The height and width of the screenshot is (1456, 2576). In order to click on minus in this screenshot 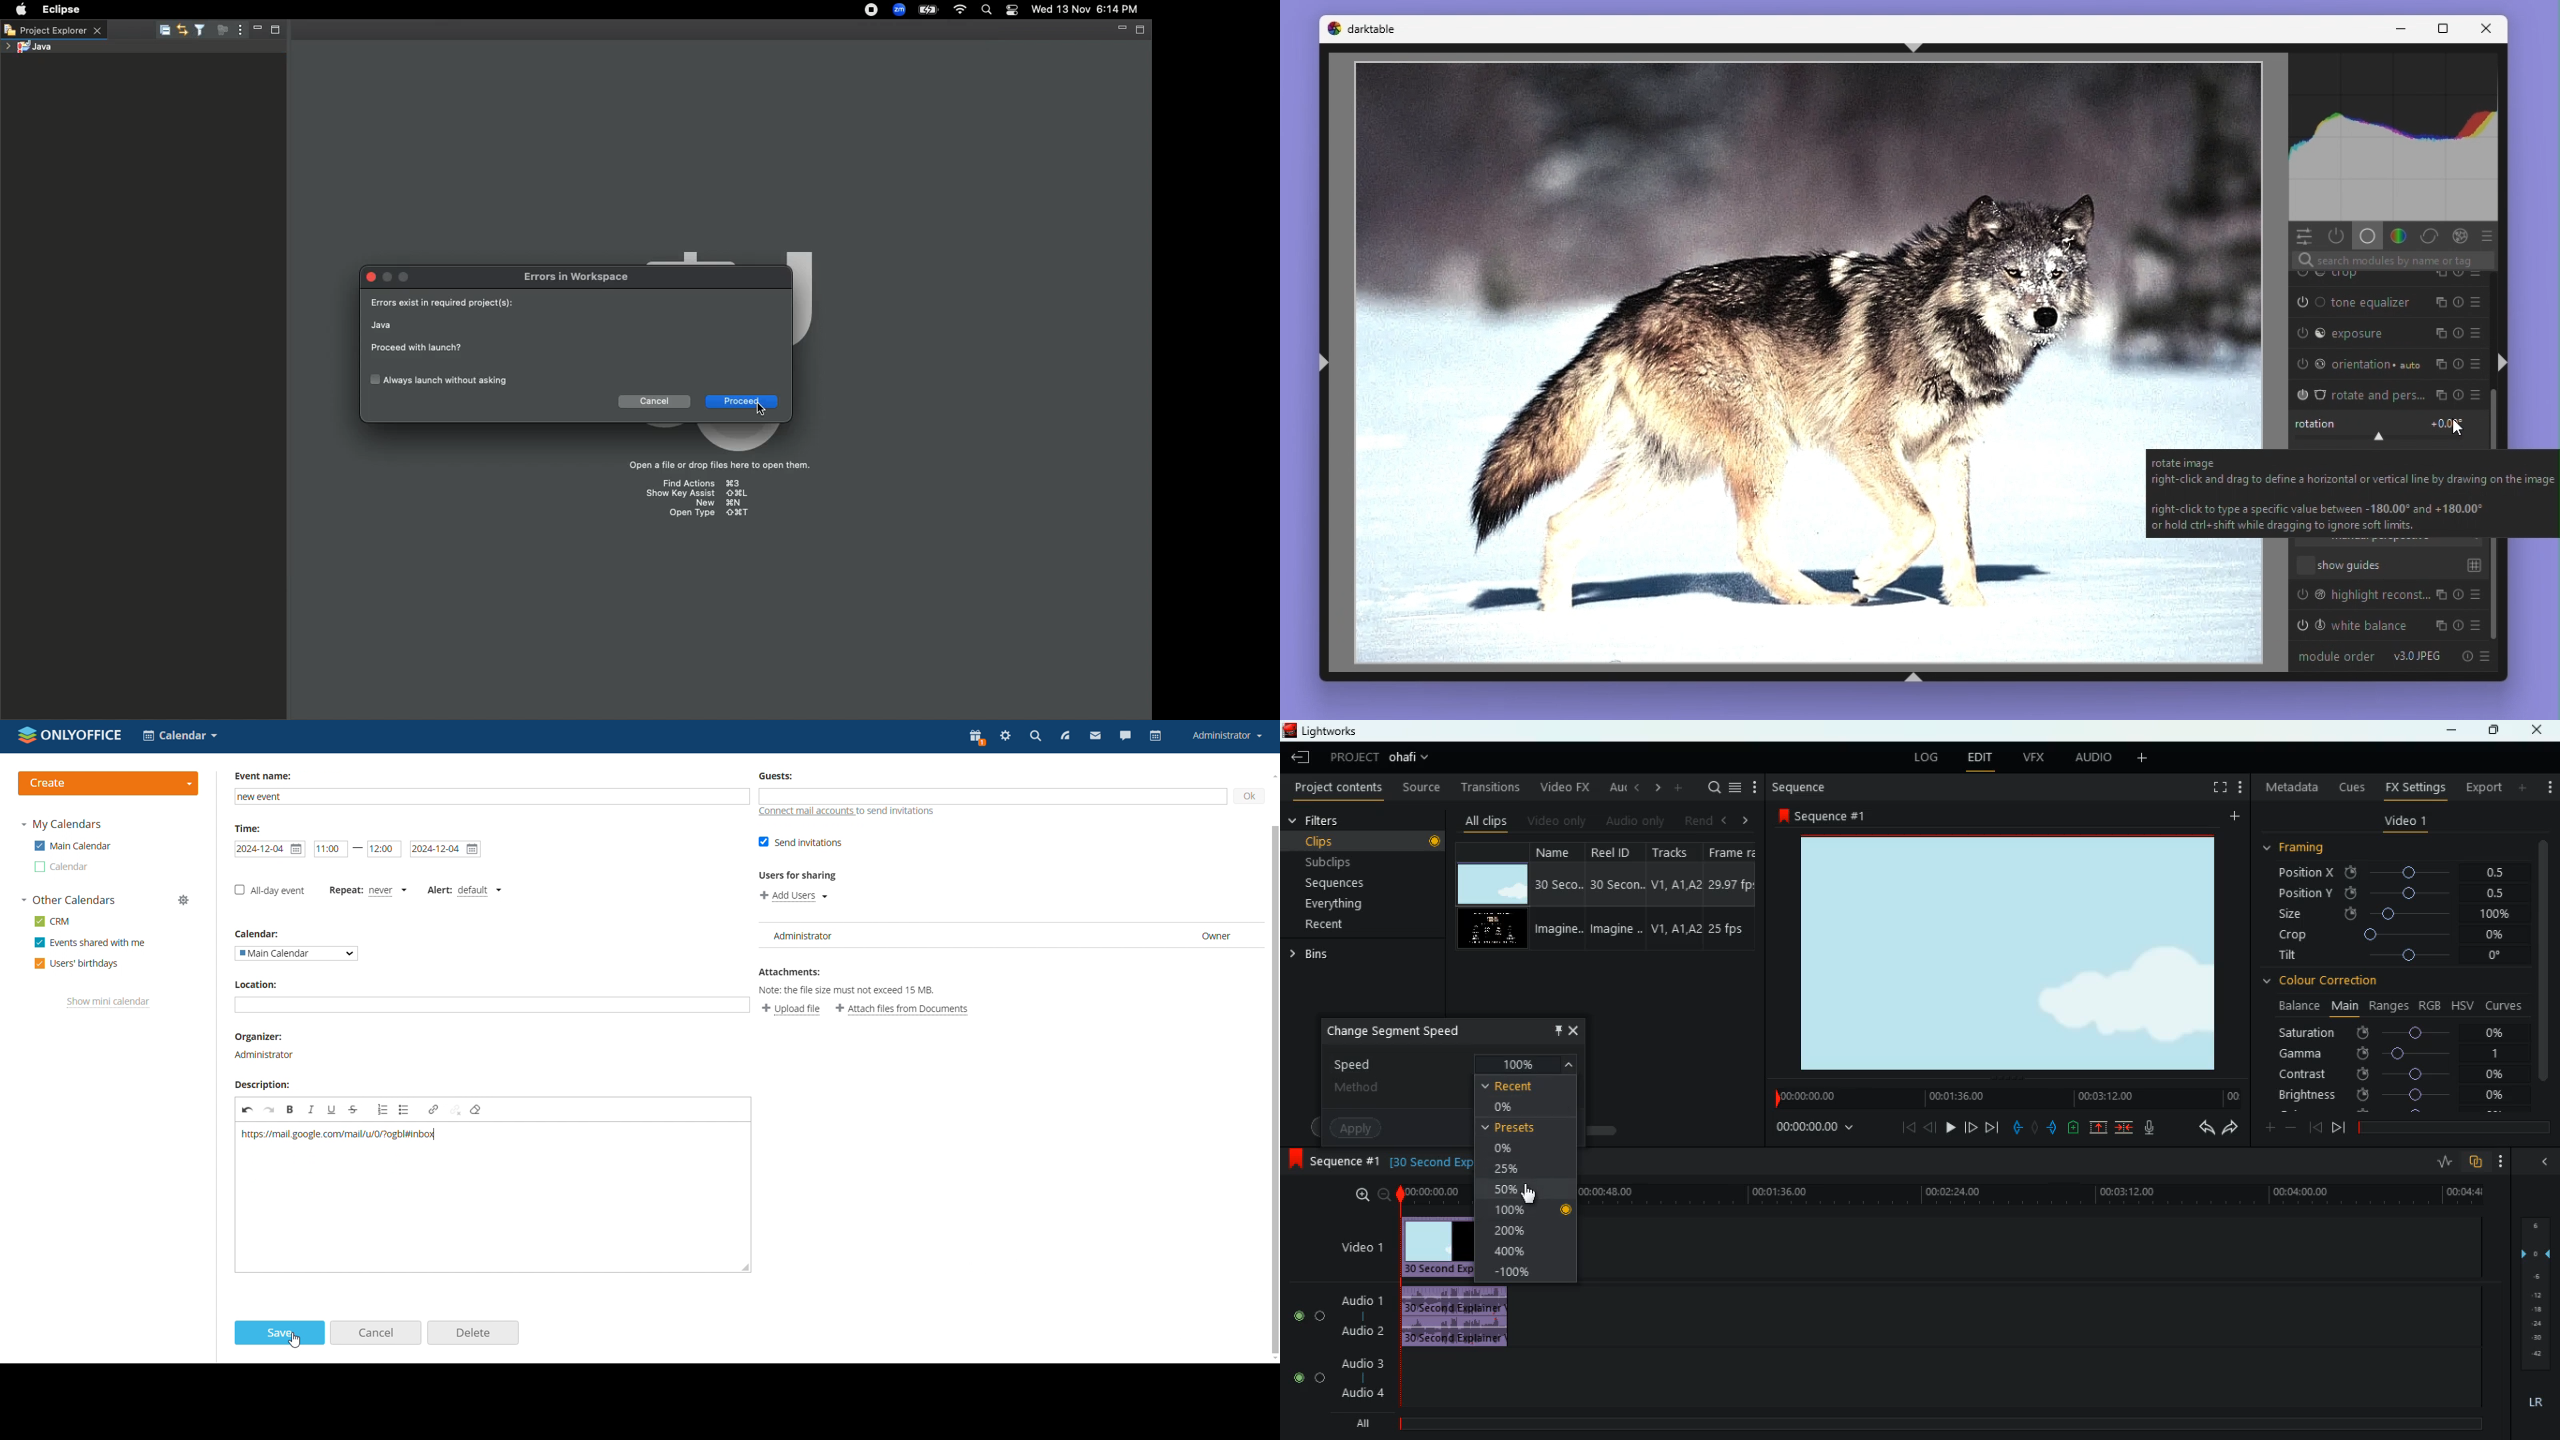, I will do `click(2291, 1127)`.